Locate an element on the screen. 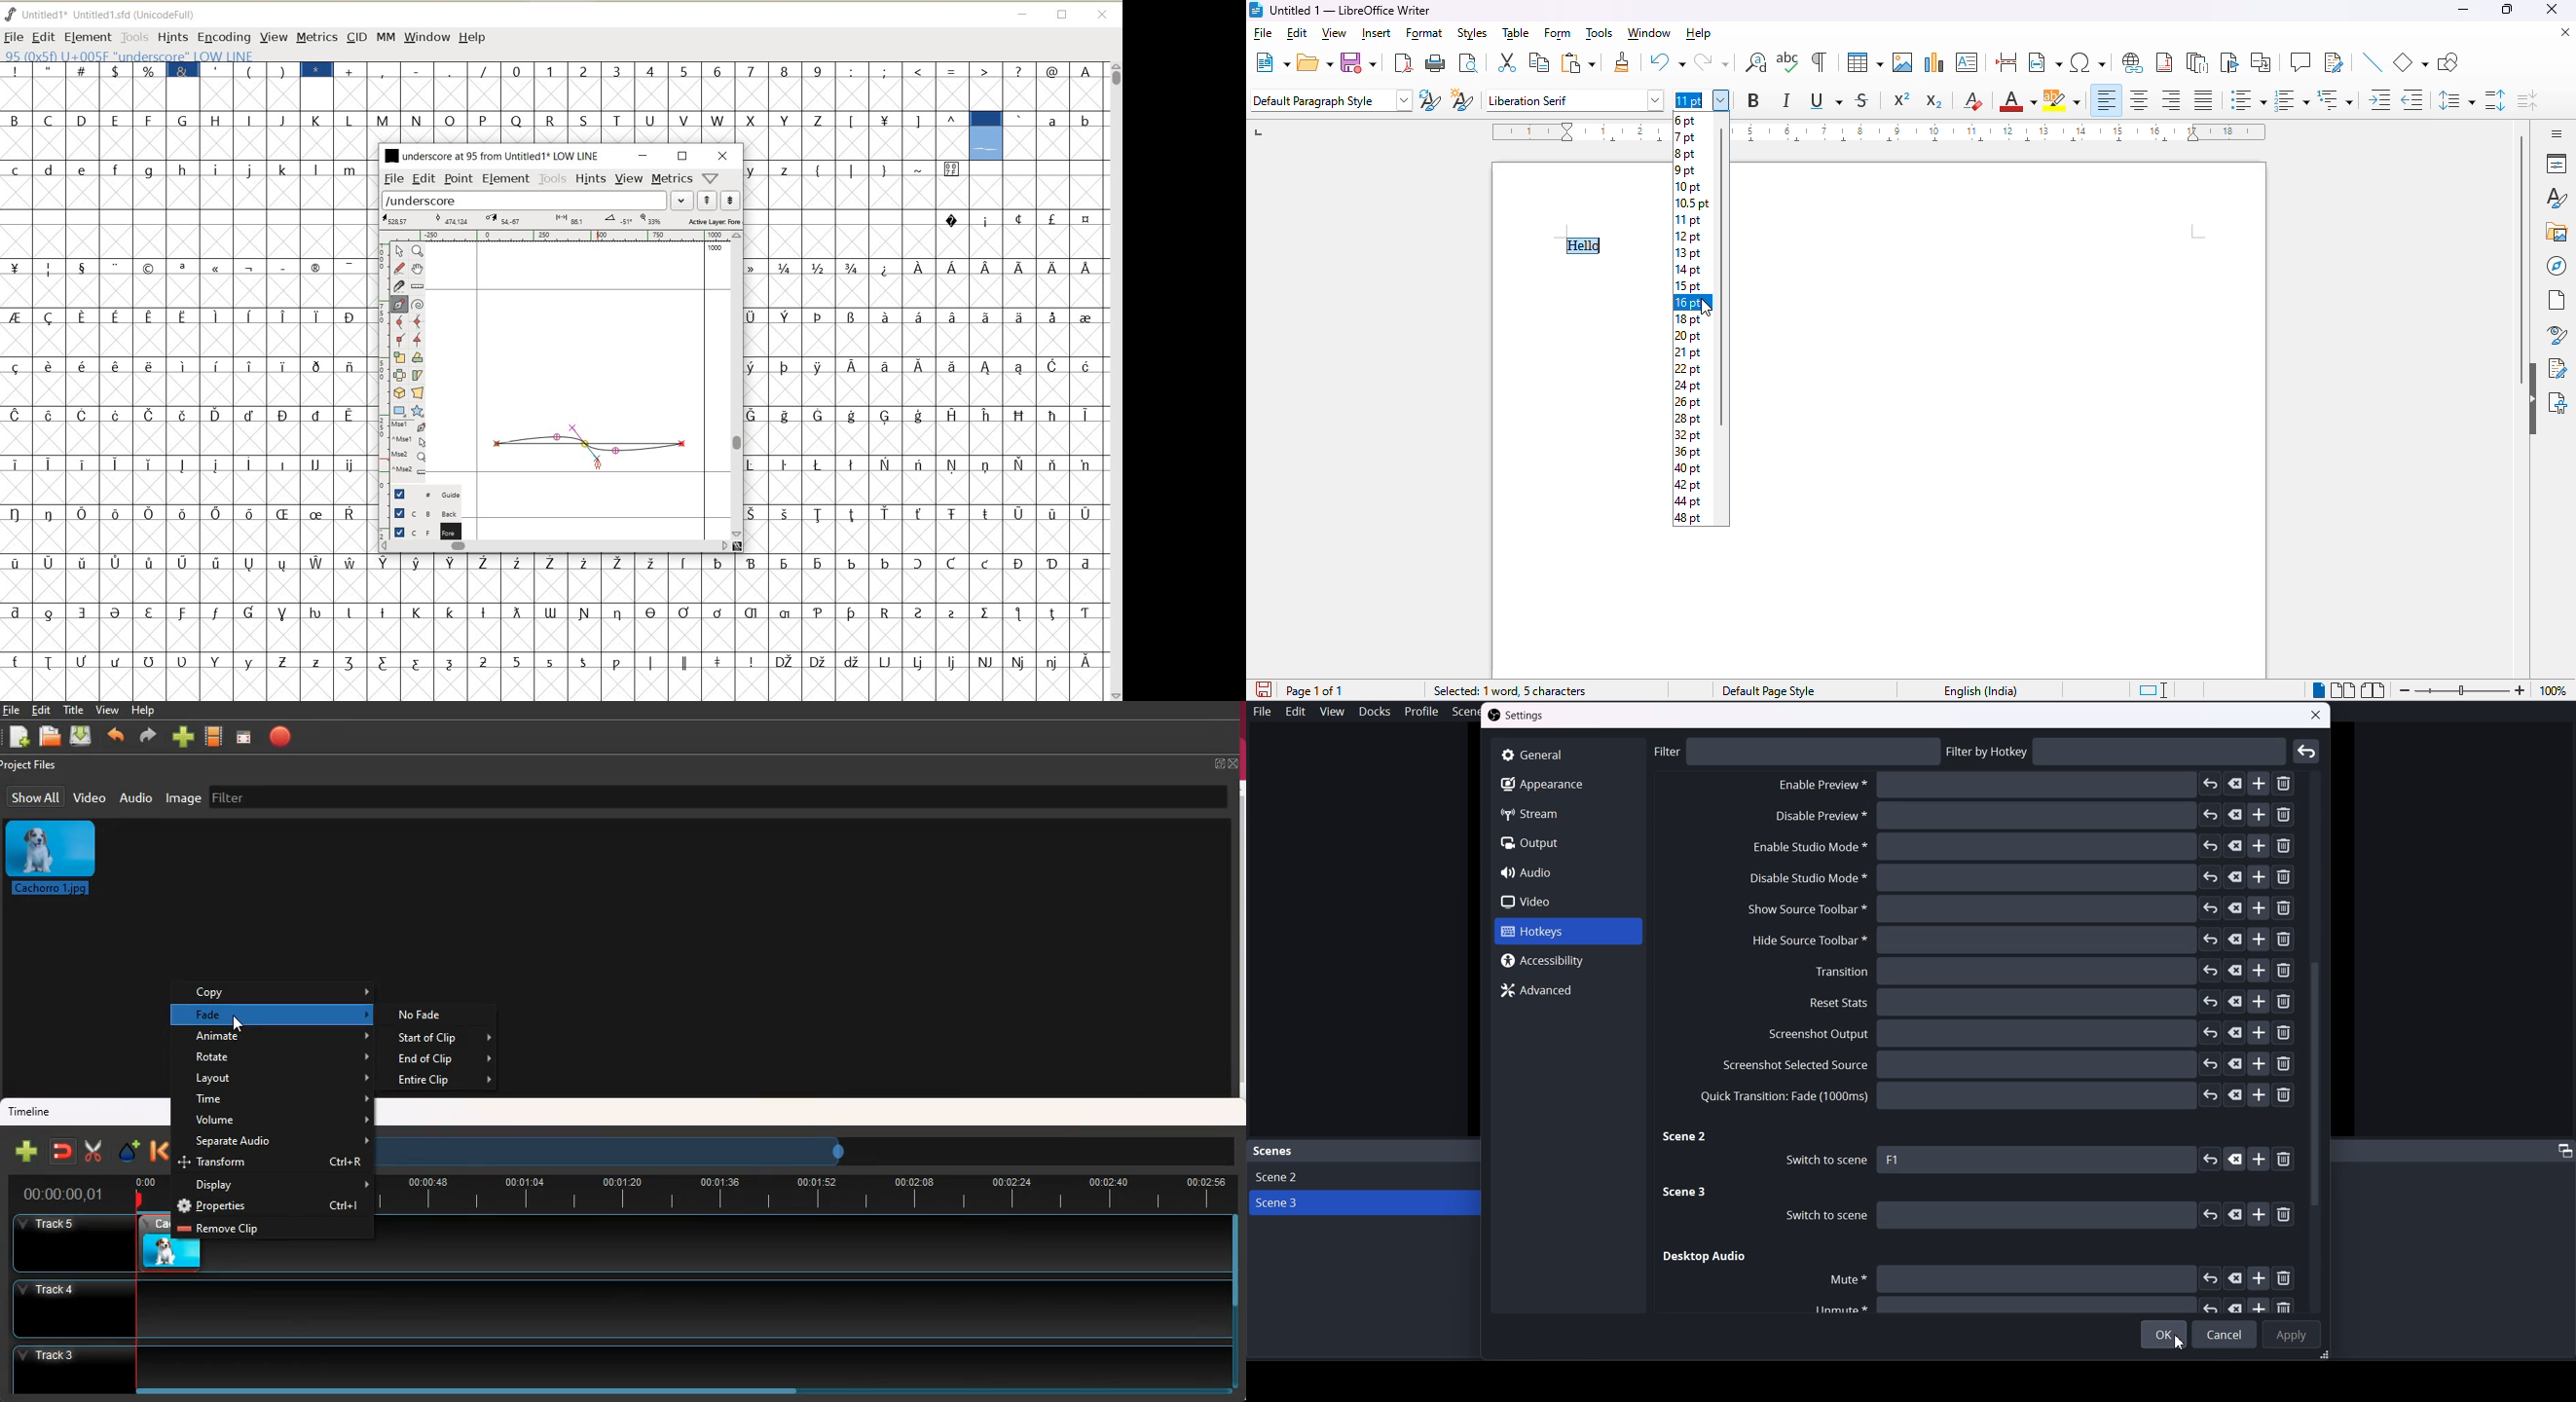  Advanced is located at coordinates (1570, 989).